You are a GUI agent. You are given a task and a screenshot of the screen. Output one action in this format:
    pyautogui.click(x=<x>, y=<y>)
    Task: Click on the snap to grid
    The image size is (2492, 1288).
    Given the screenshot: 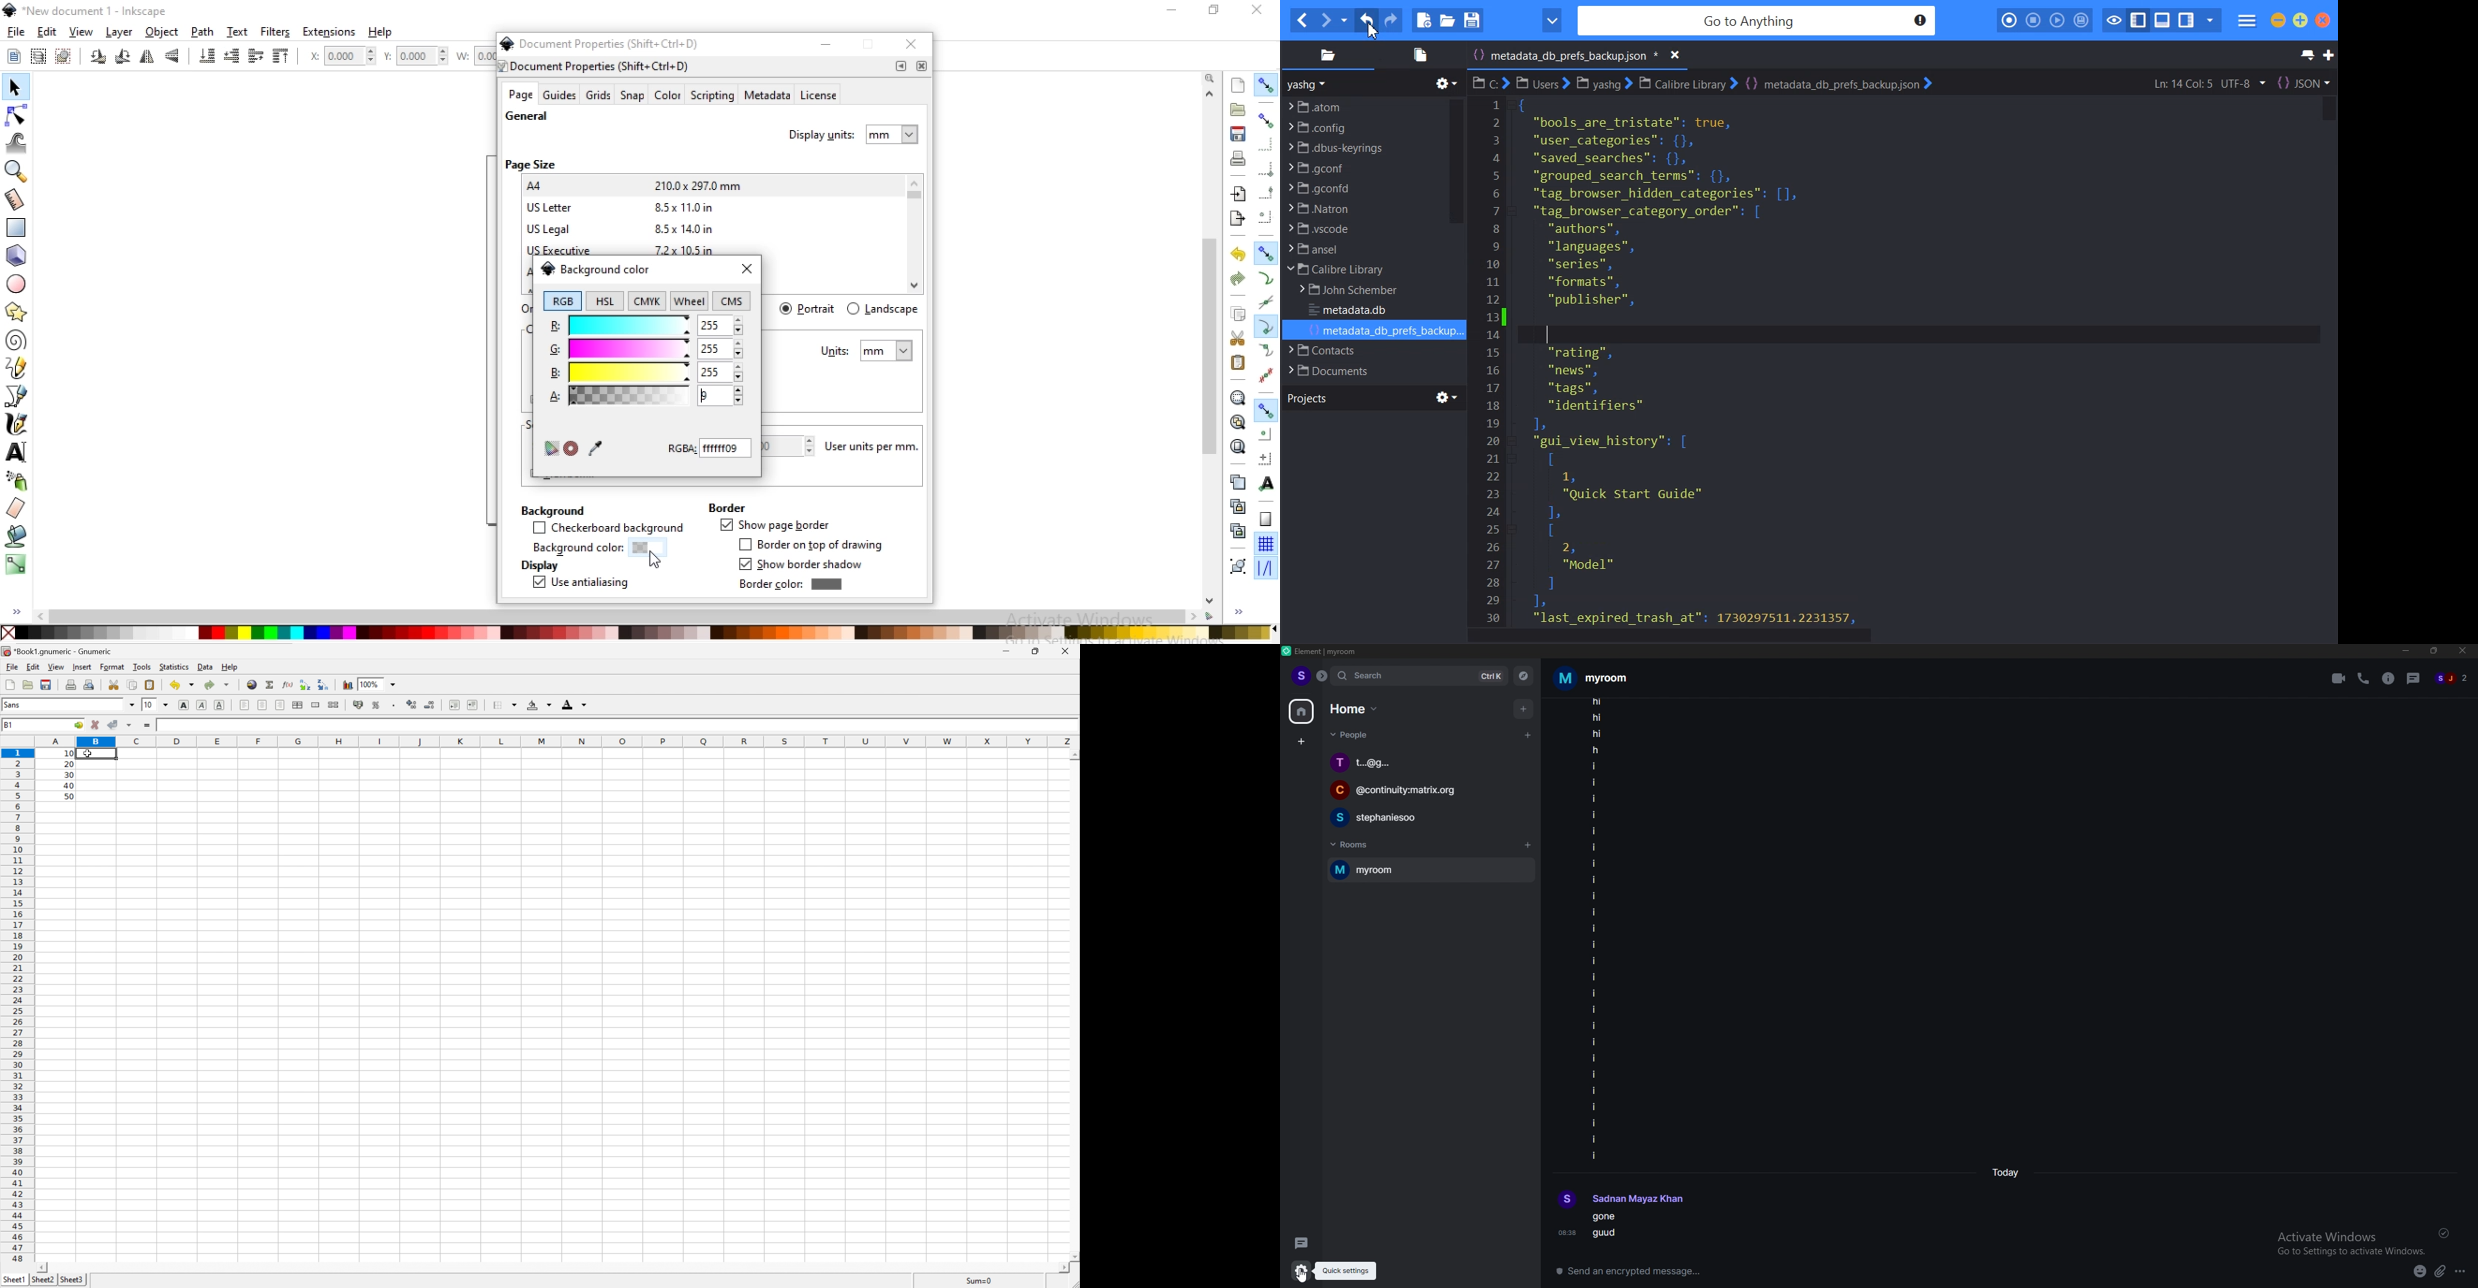 What is the action you would take?
    pyautogui.click(x=1265, y=545)
    